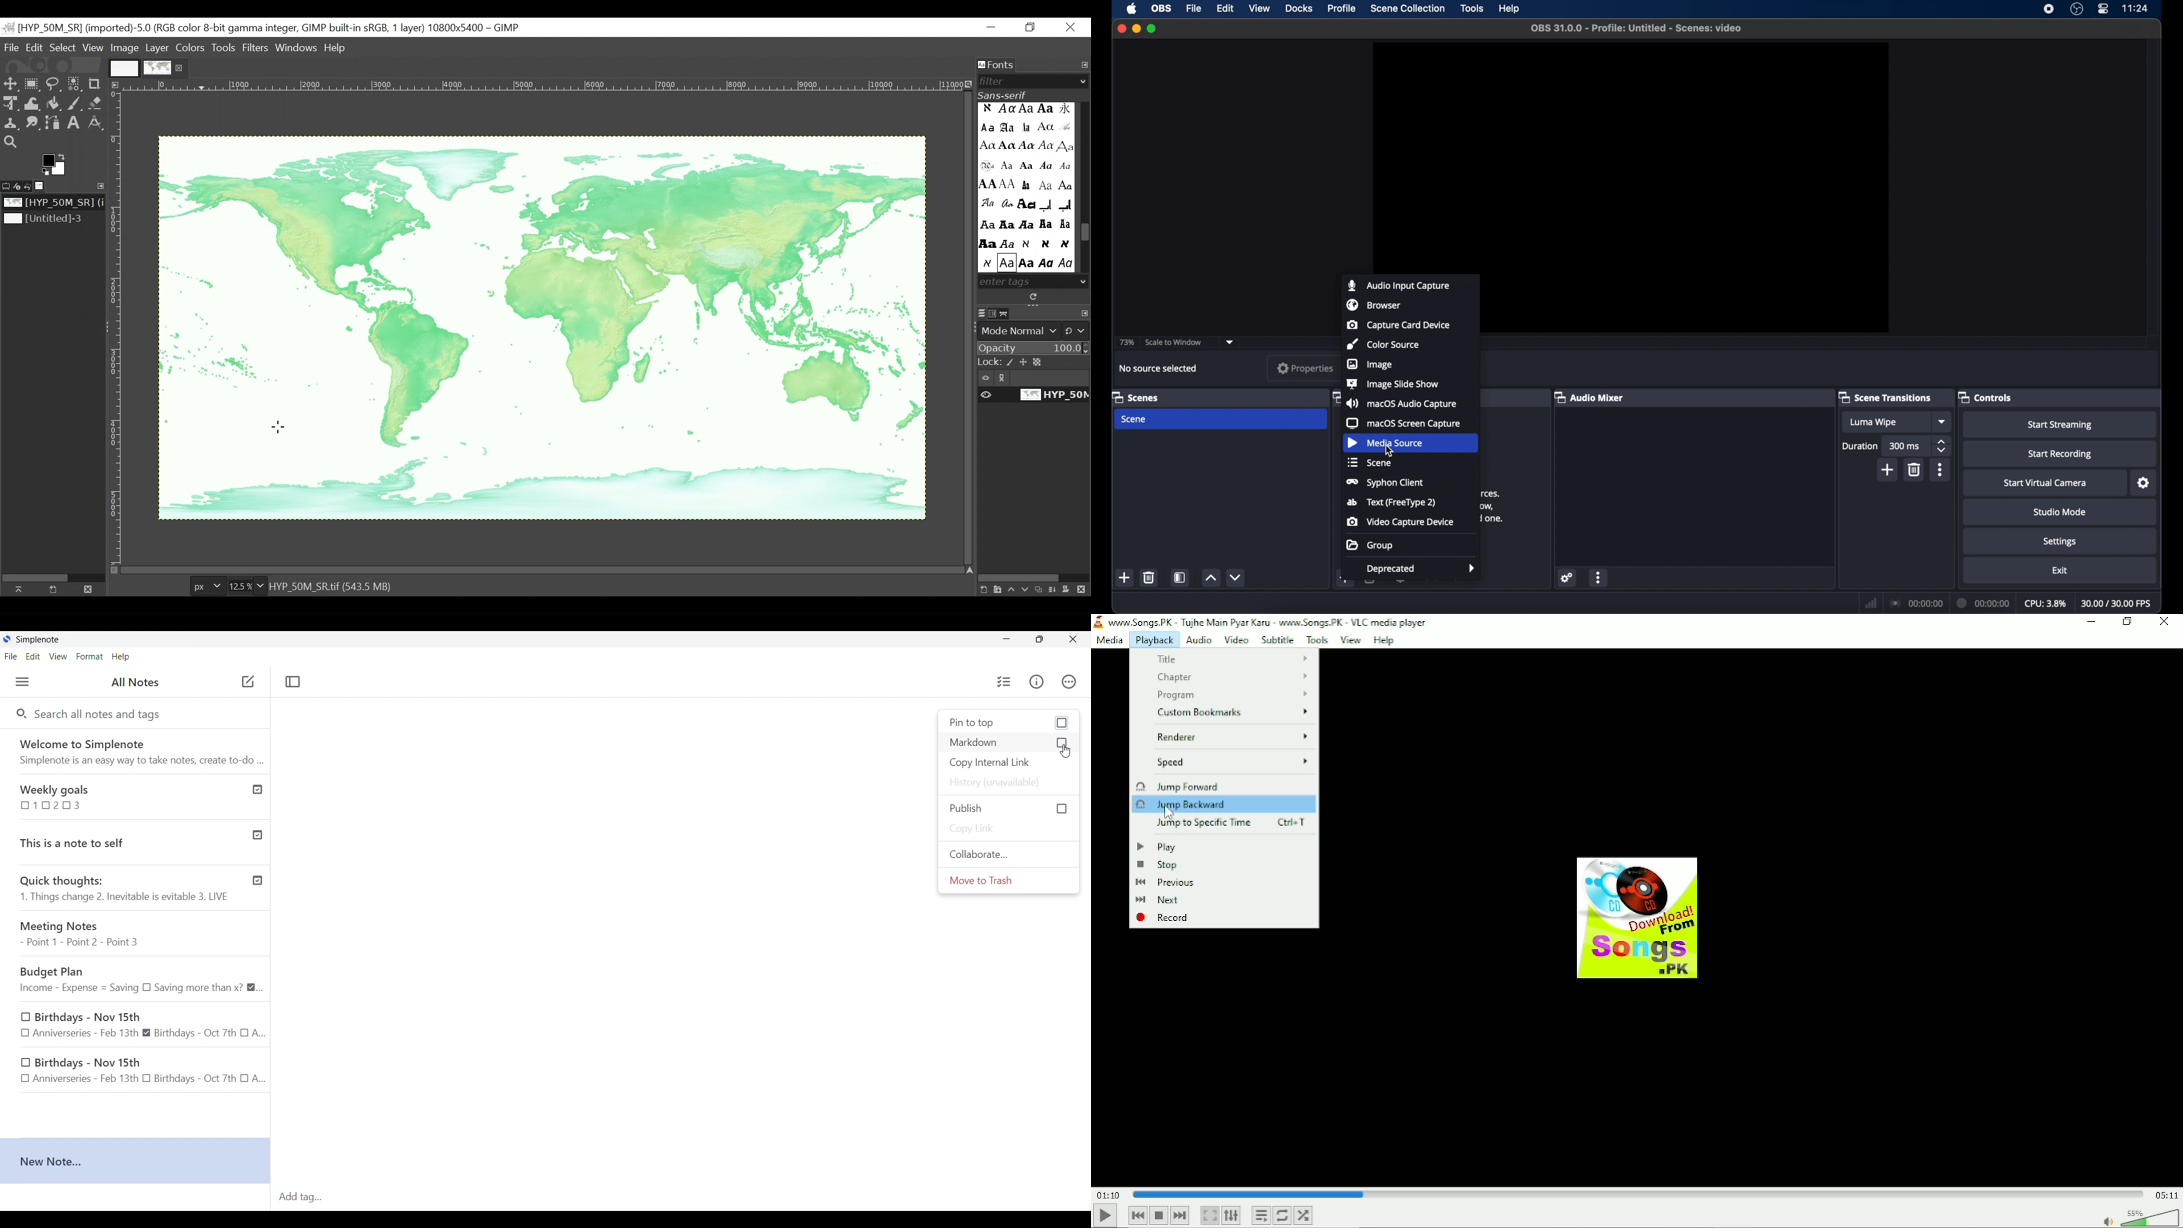  Describe the element at coordinates (1916, 604) in the screenshot. I see `connection` at that location.